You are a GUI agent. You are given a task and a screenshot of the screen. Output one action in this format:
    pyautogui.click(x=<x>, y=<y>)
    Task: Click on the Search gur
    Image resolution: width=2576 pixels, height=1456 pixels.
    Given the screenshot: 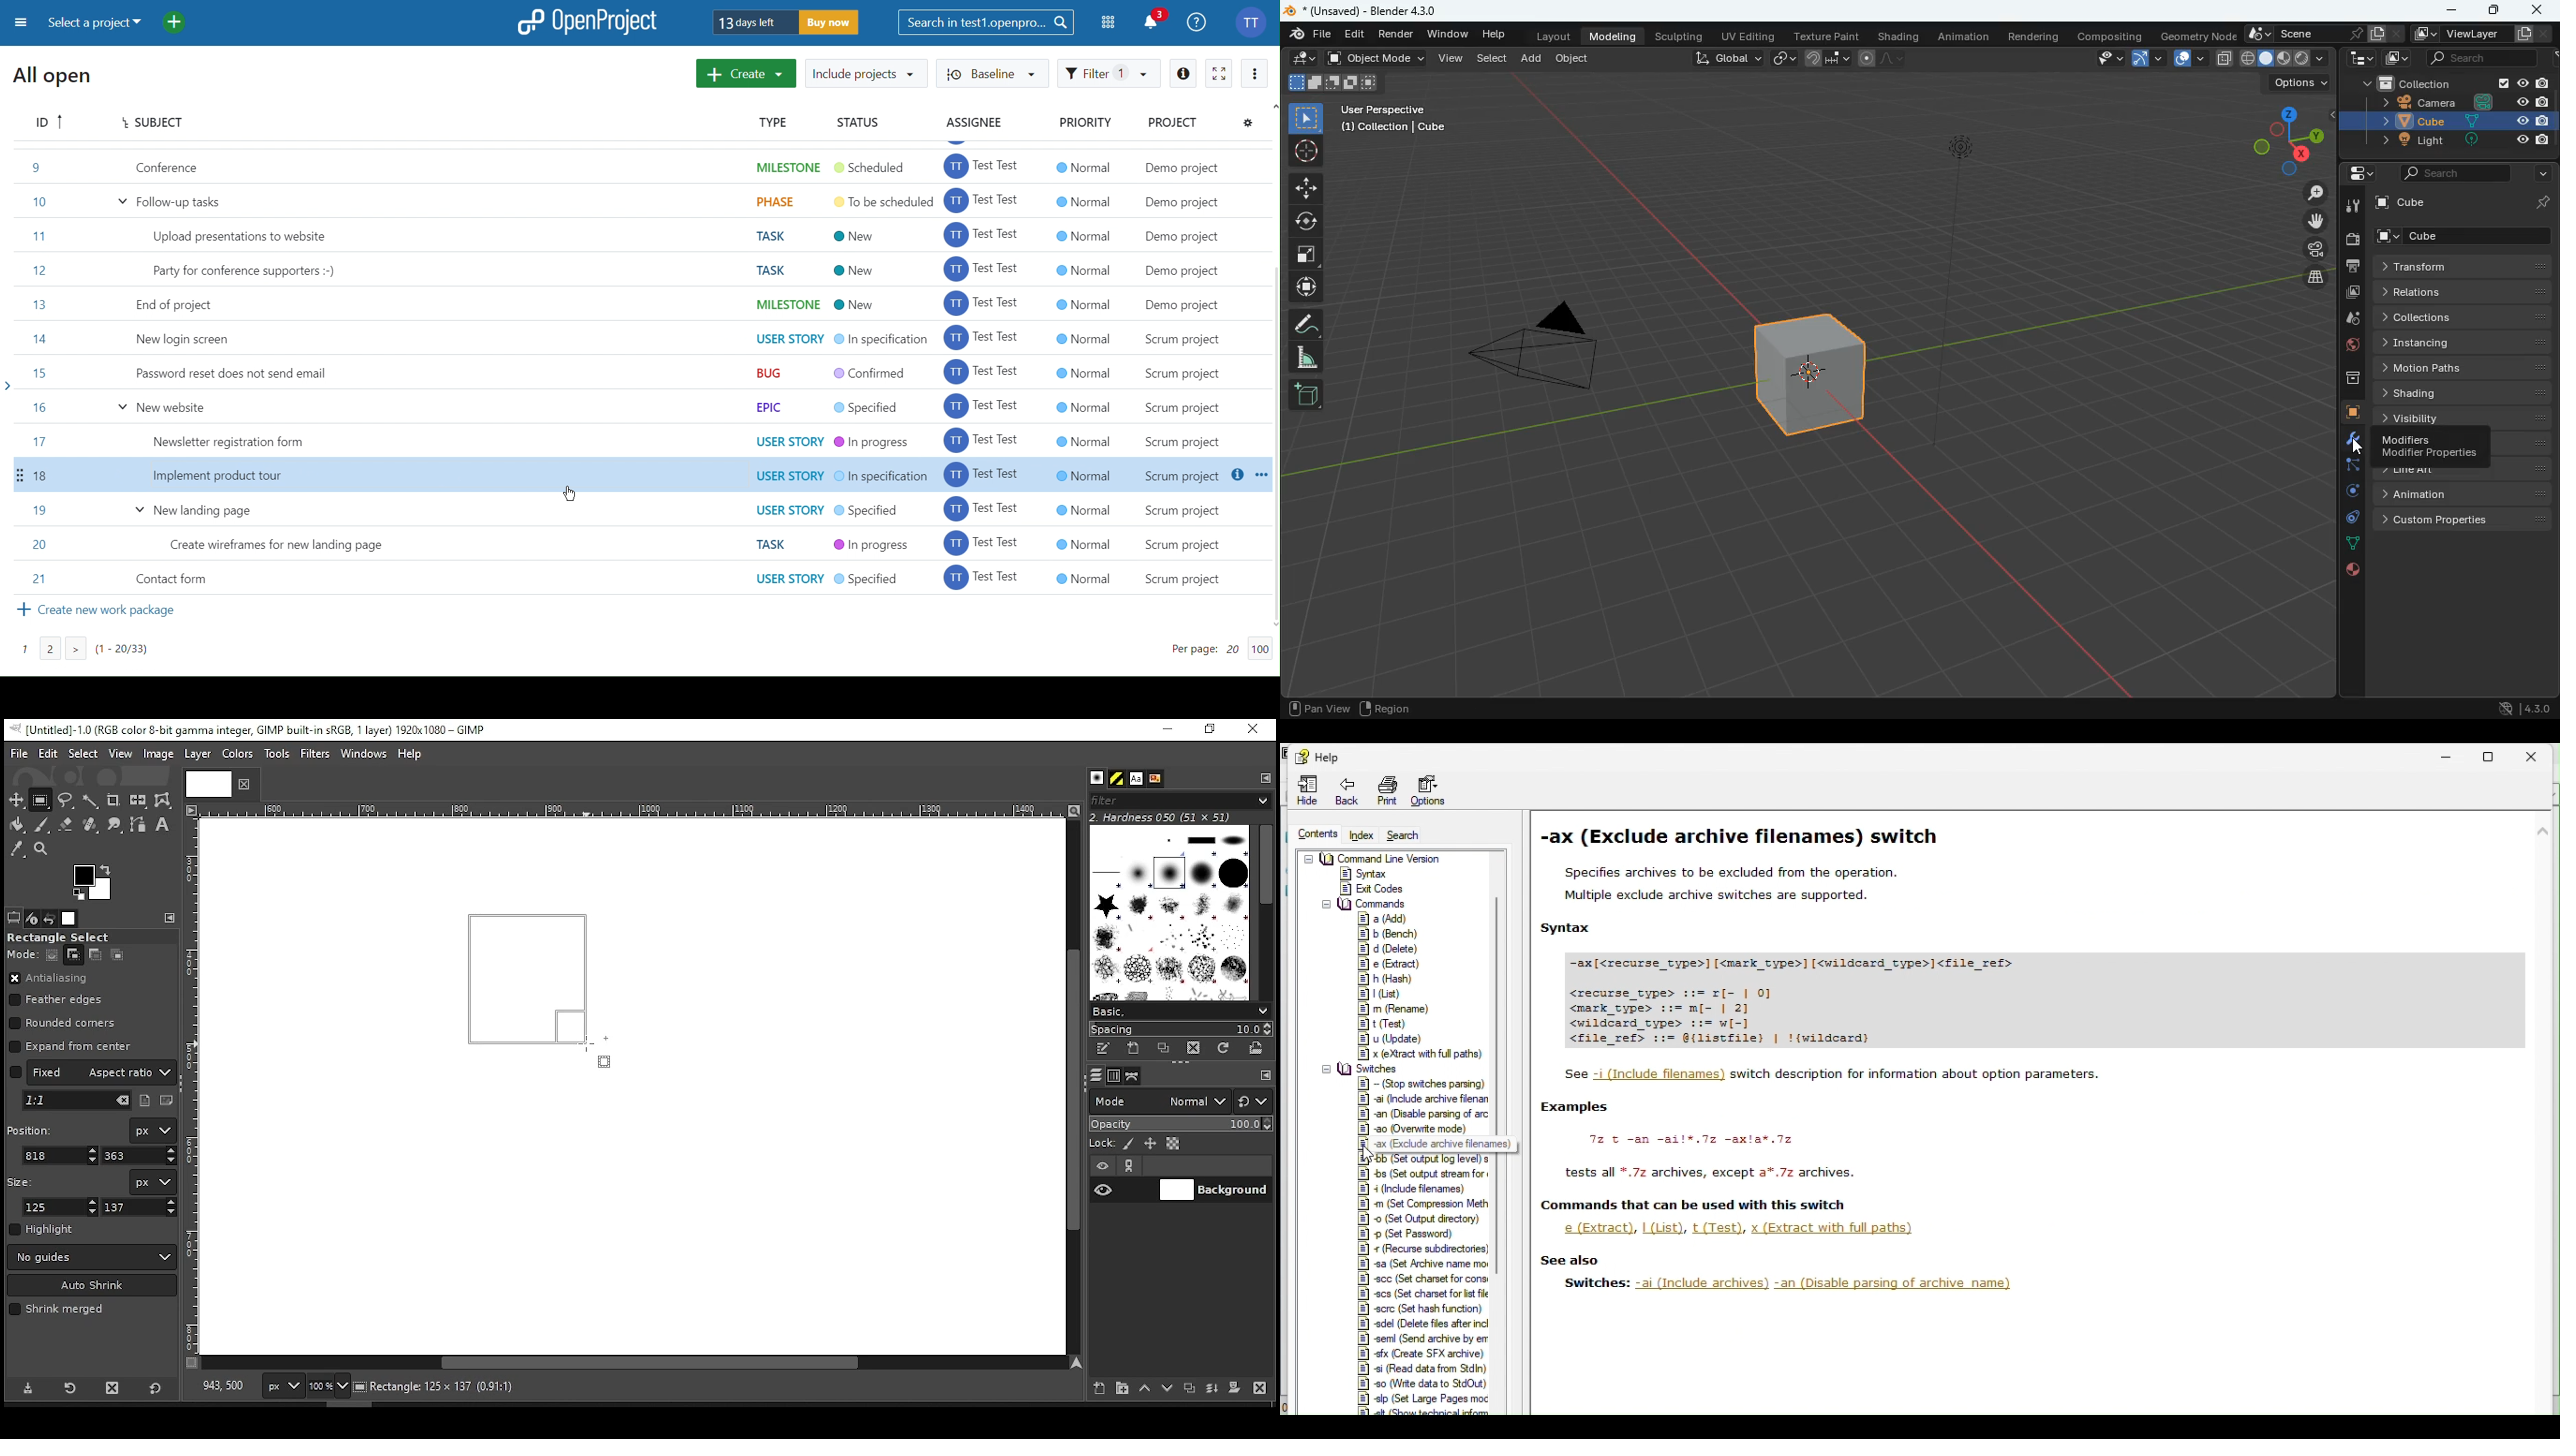 What is the action you would take?
    pyautogui.click(x=1404, y=835)
    